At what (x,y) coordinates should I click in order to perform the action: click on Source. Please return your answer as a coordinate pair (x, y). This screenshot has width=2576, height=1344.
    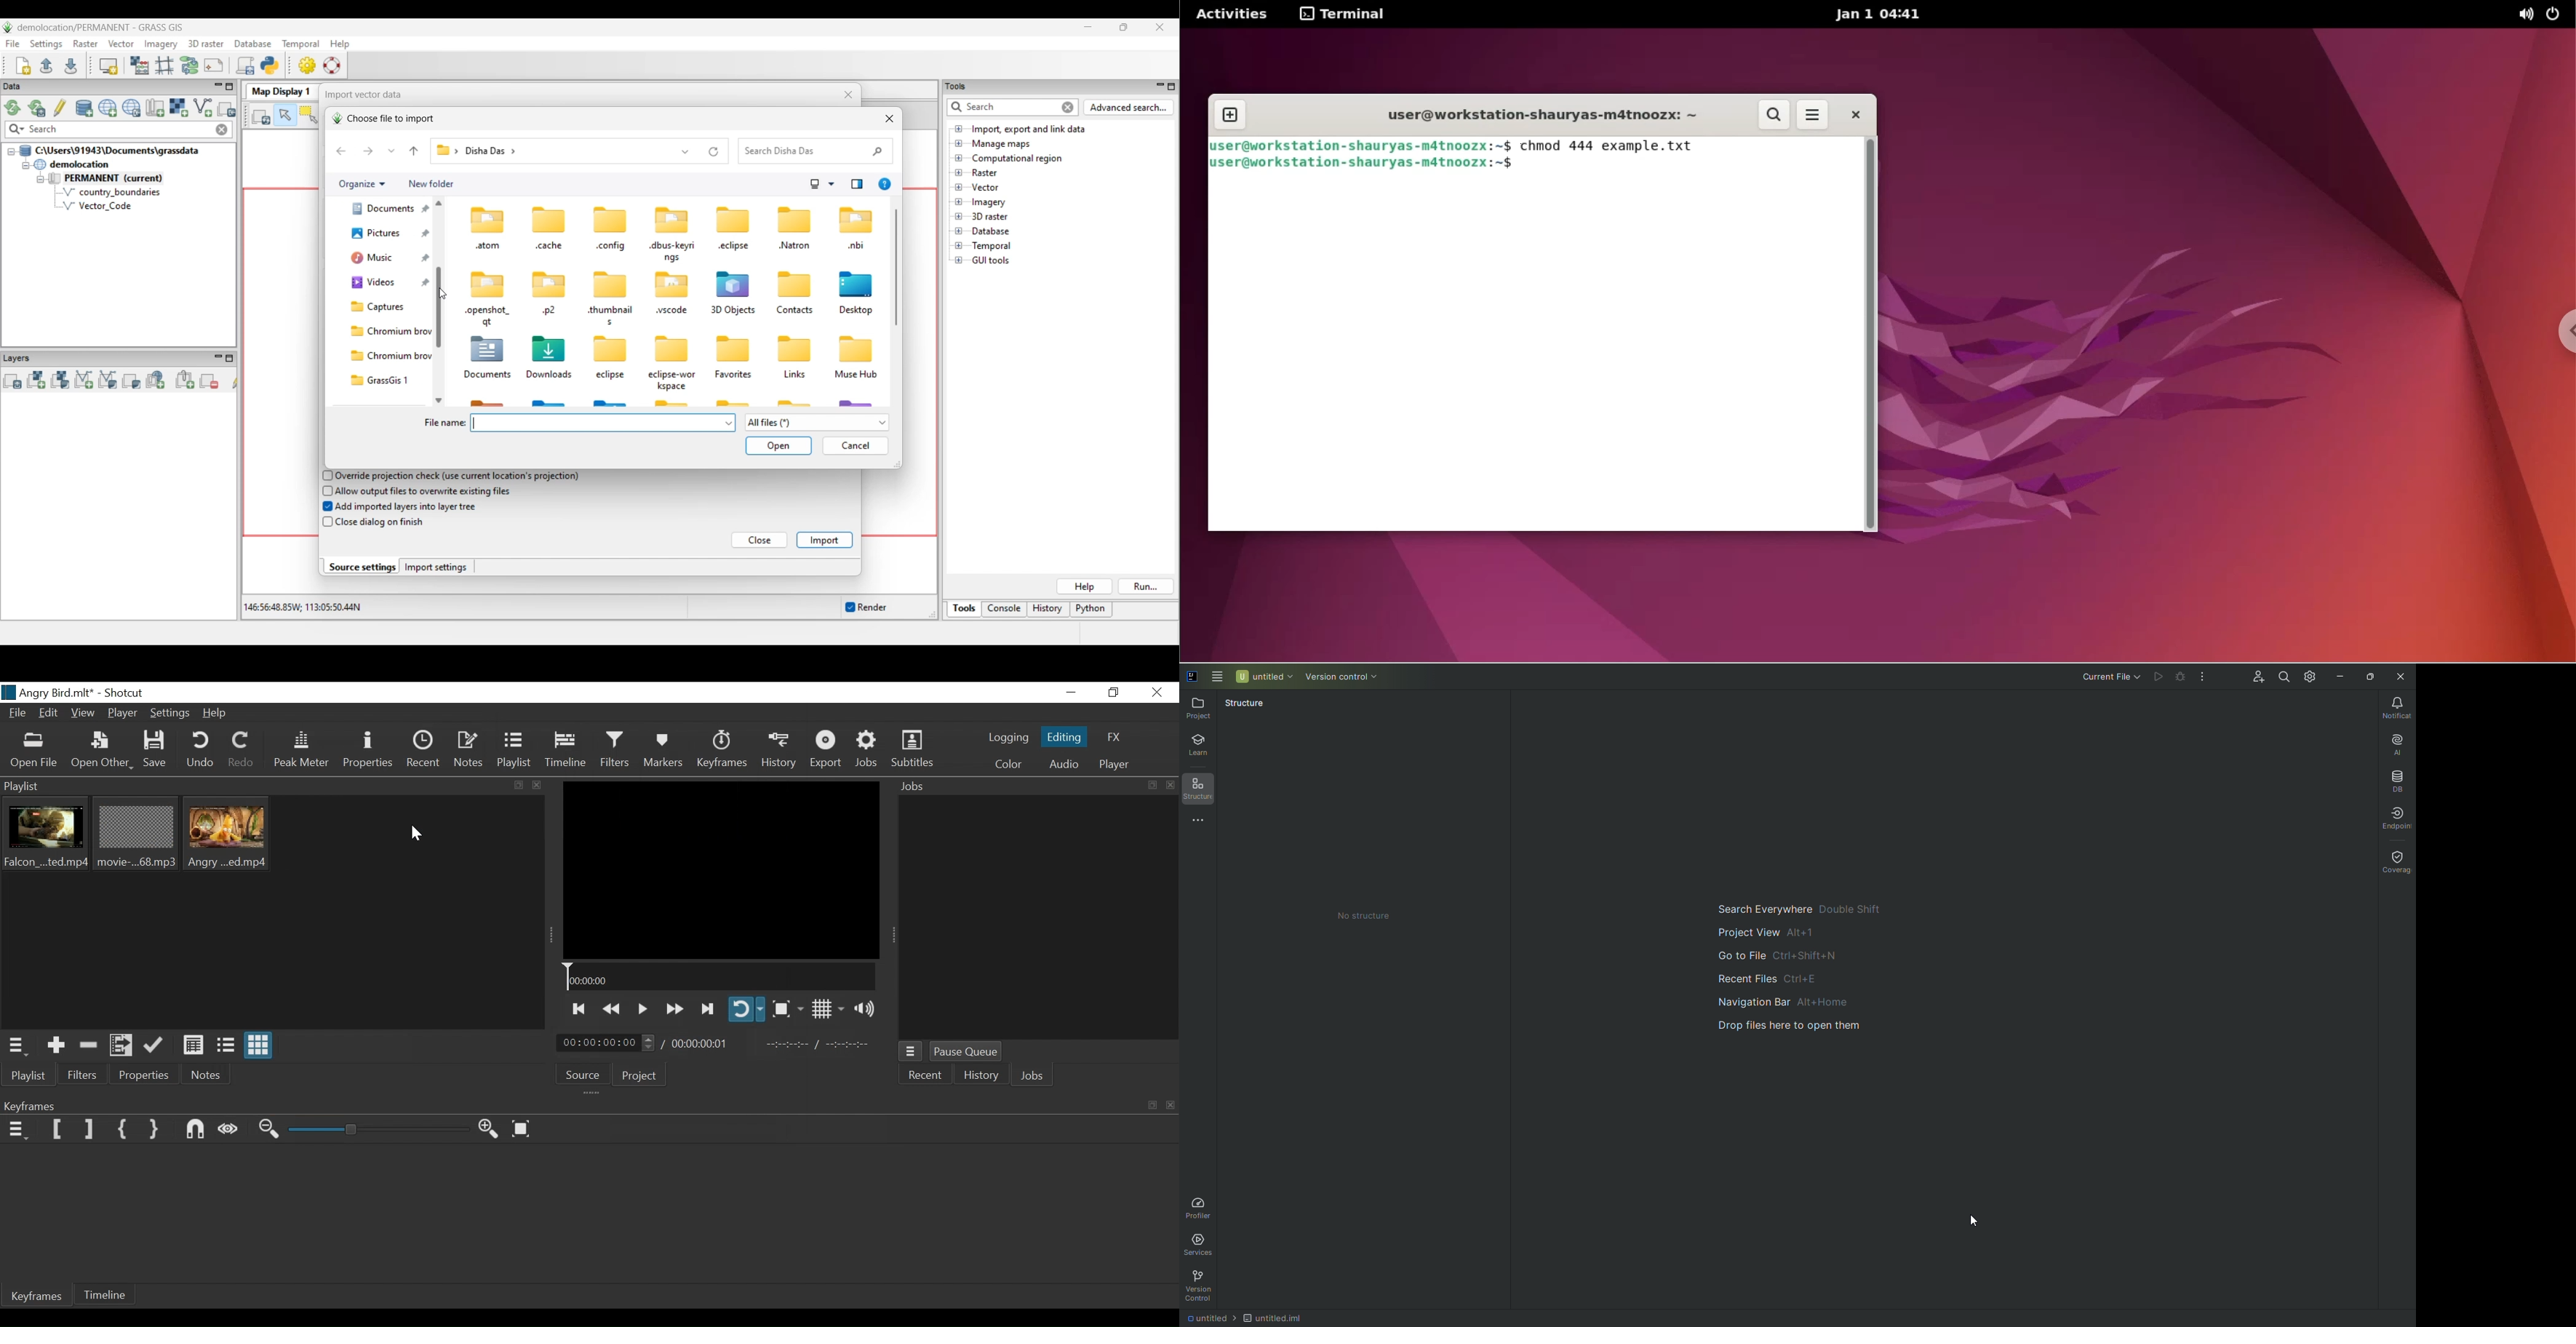
    Looking at the image, I should click on (588, 1075).